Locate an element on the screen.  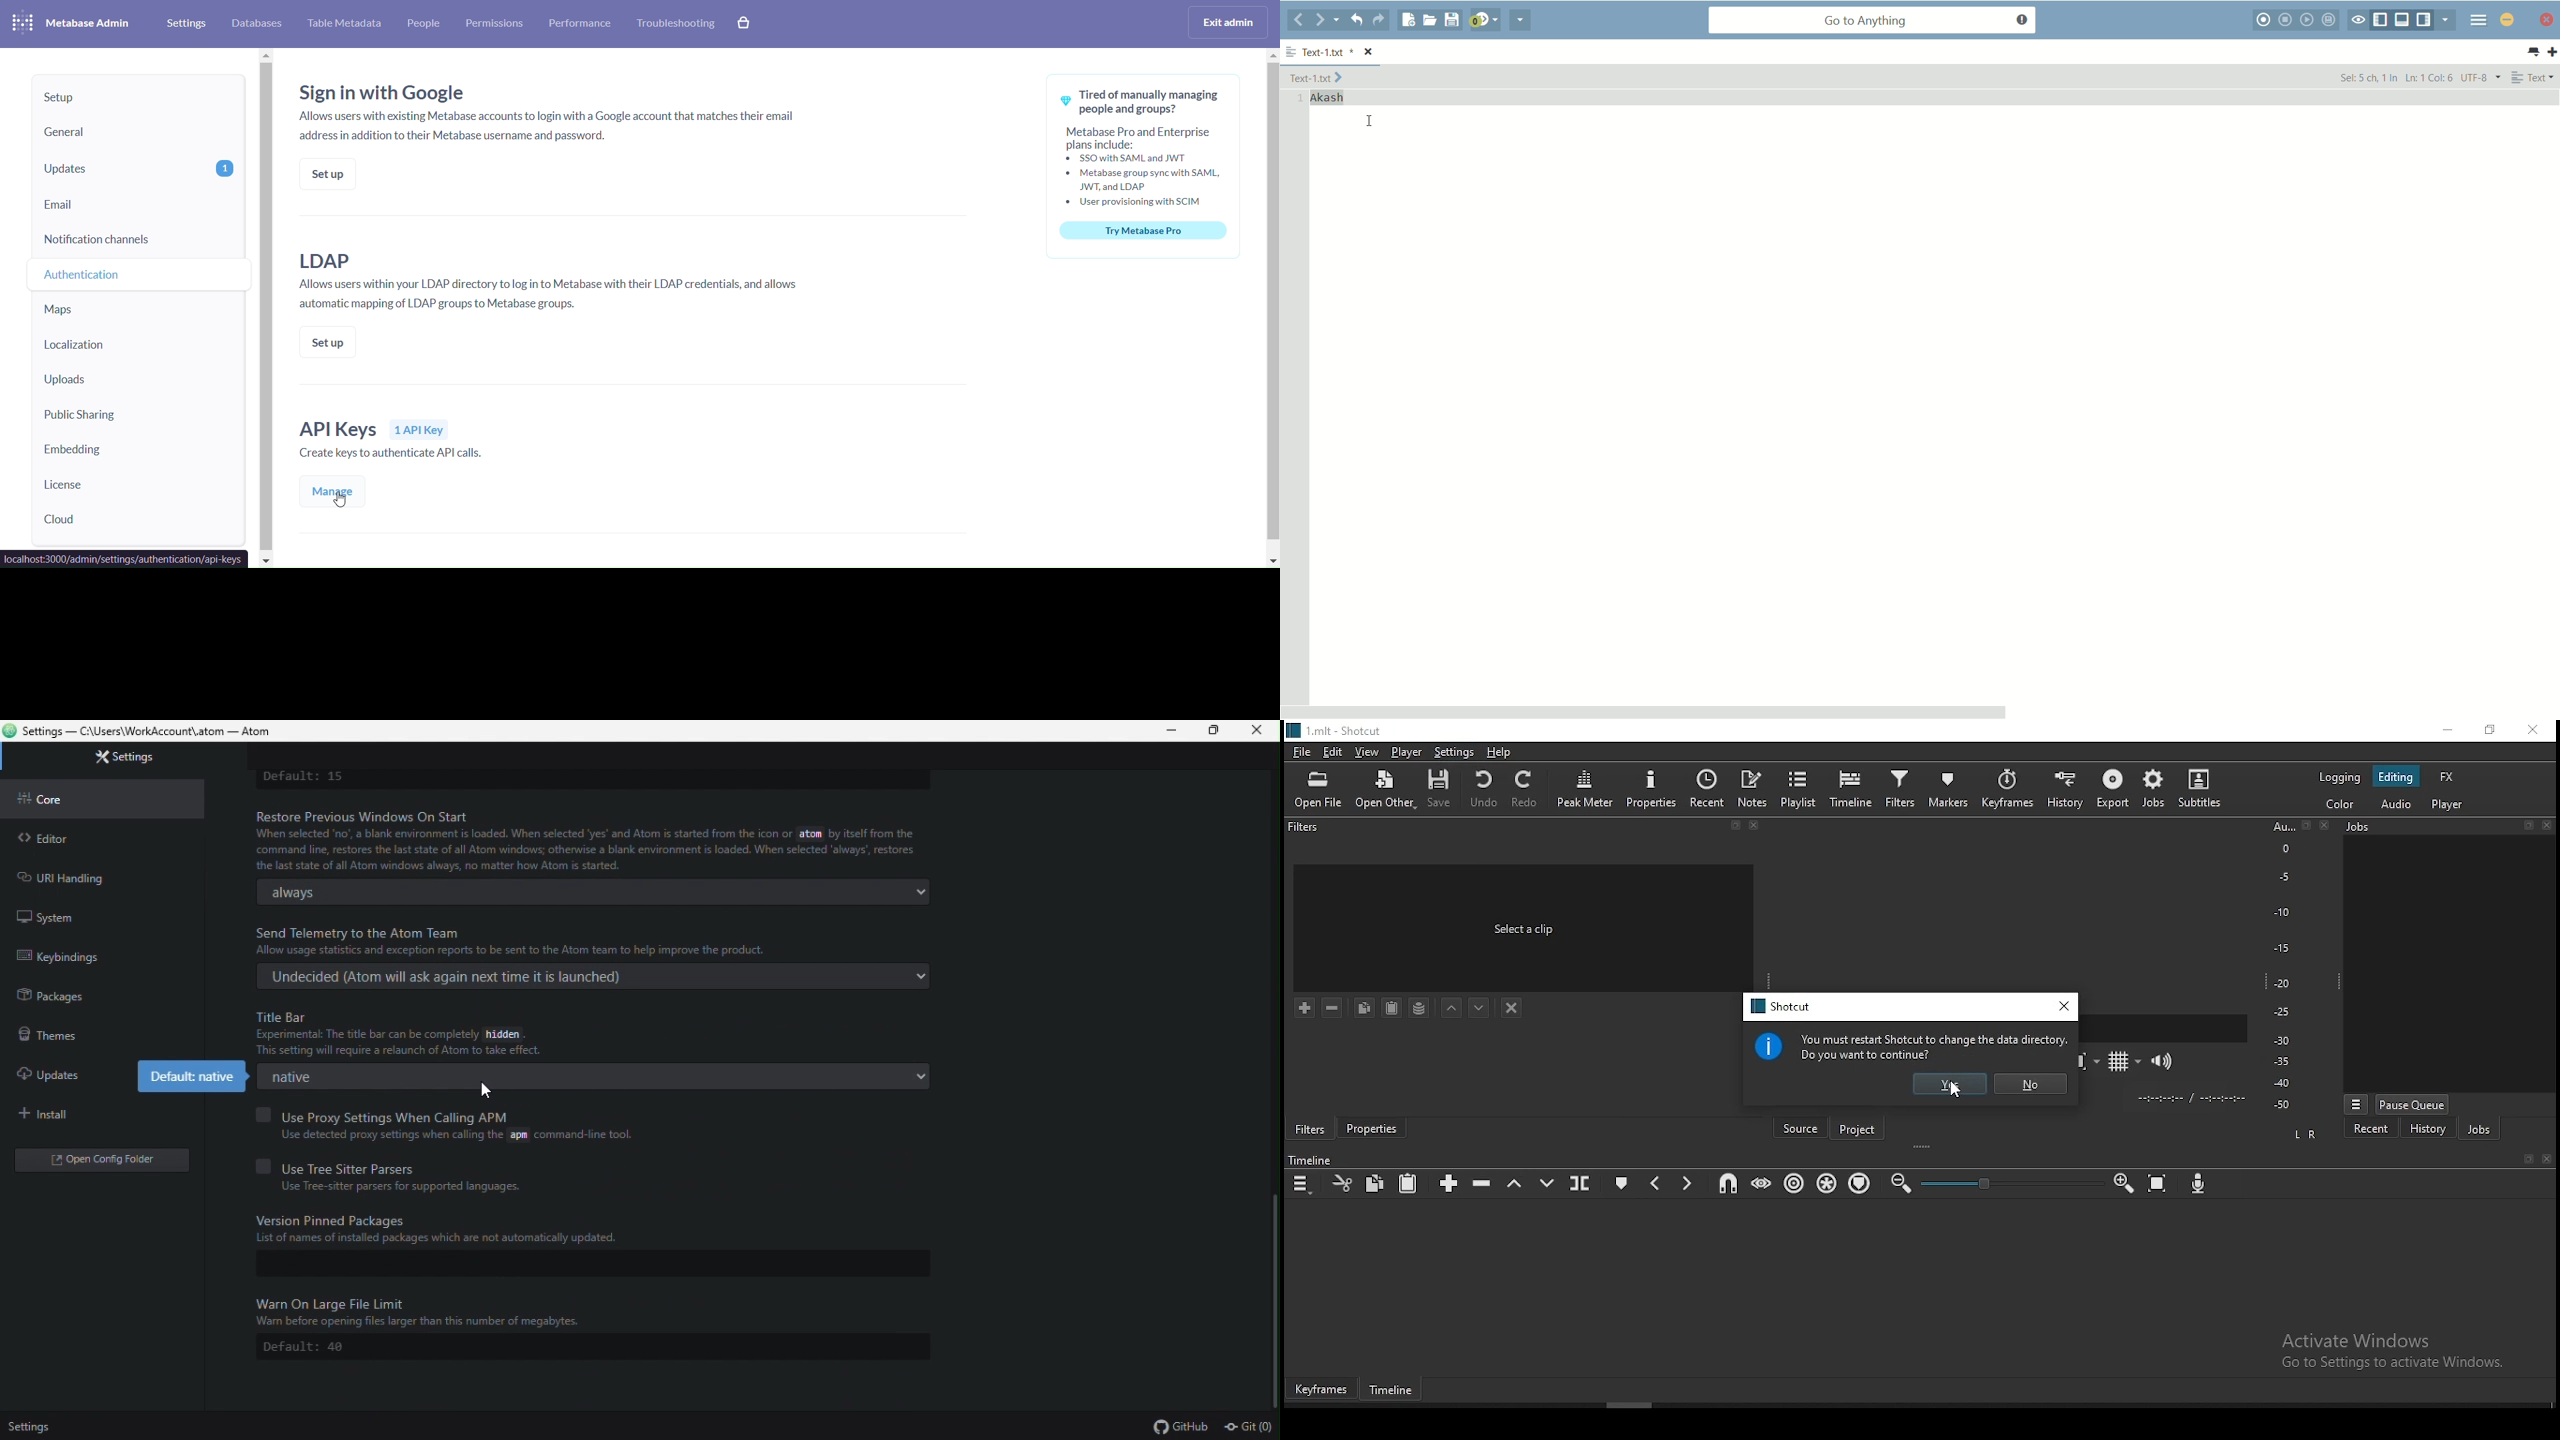
share current file is located at coordinates (1521, 20).